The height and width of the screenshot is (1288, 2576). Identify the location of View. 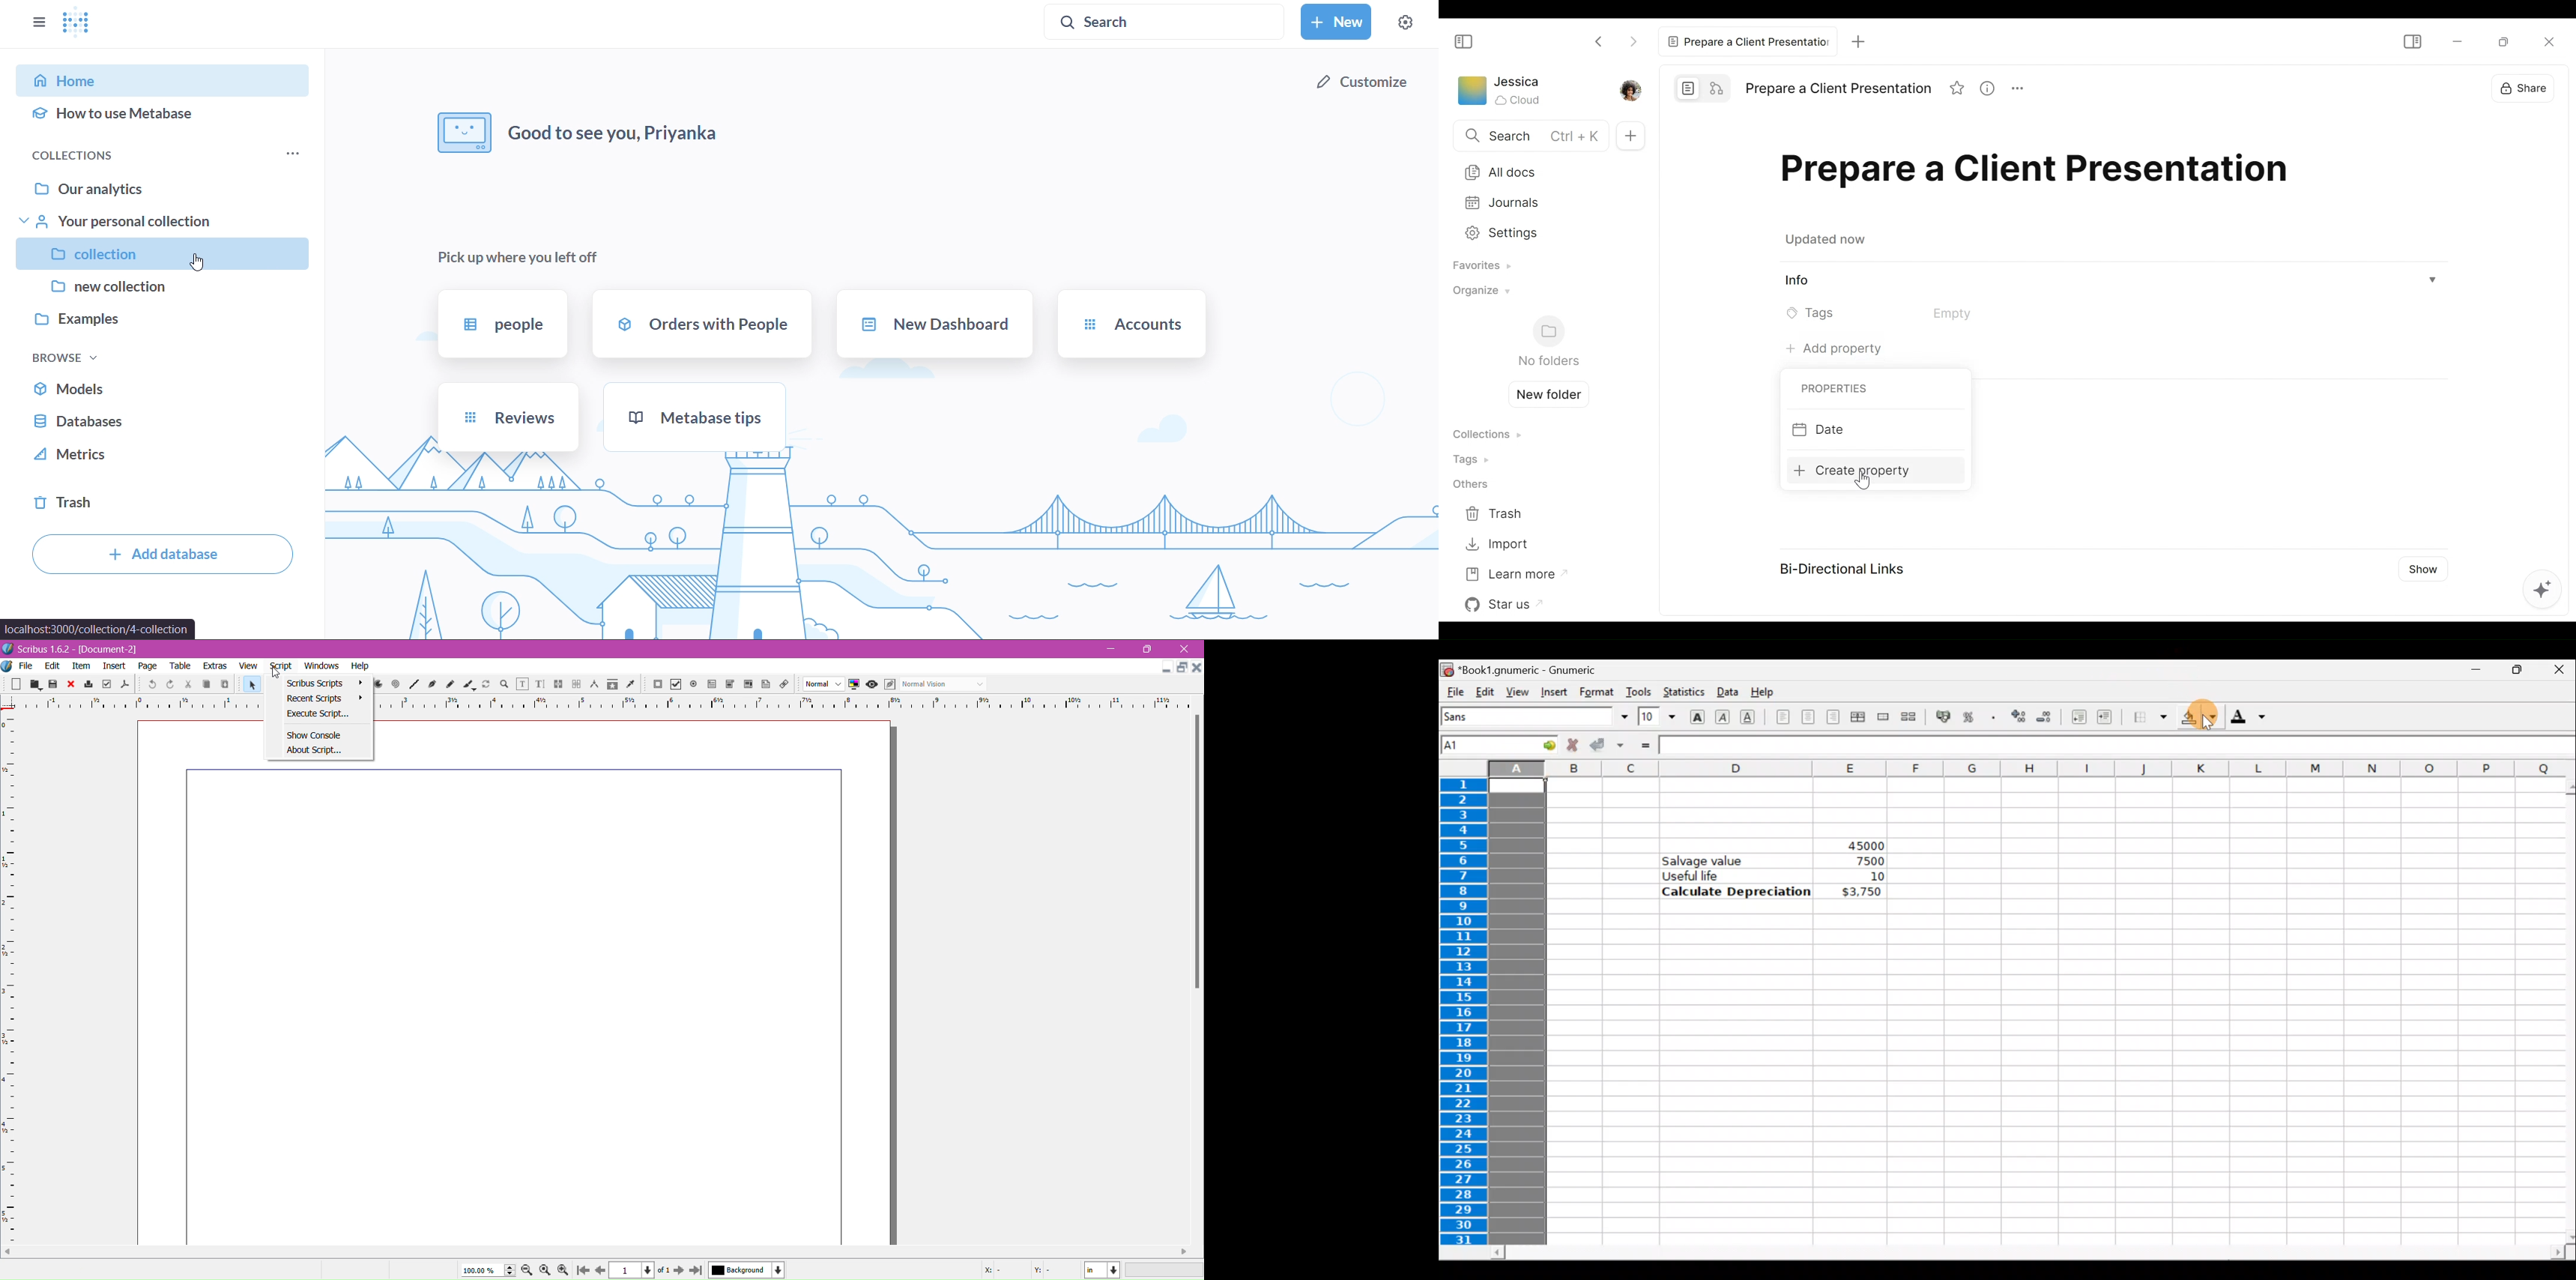
(1514, 691).